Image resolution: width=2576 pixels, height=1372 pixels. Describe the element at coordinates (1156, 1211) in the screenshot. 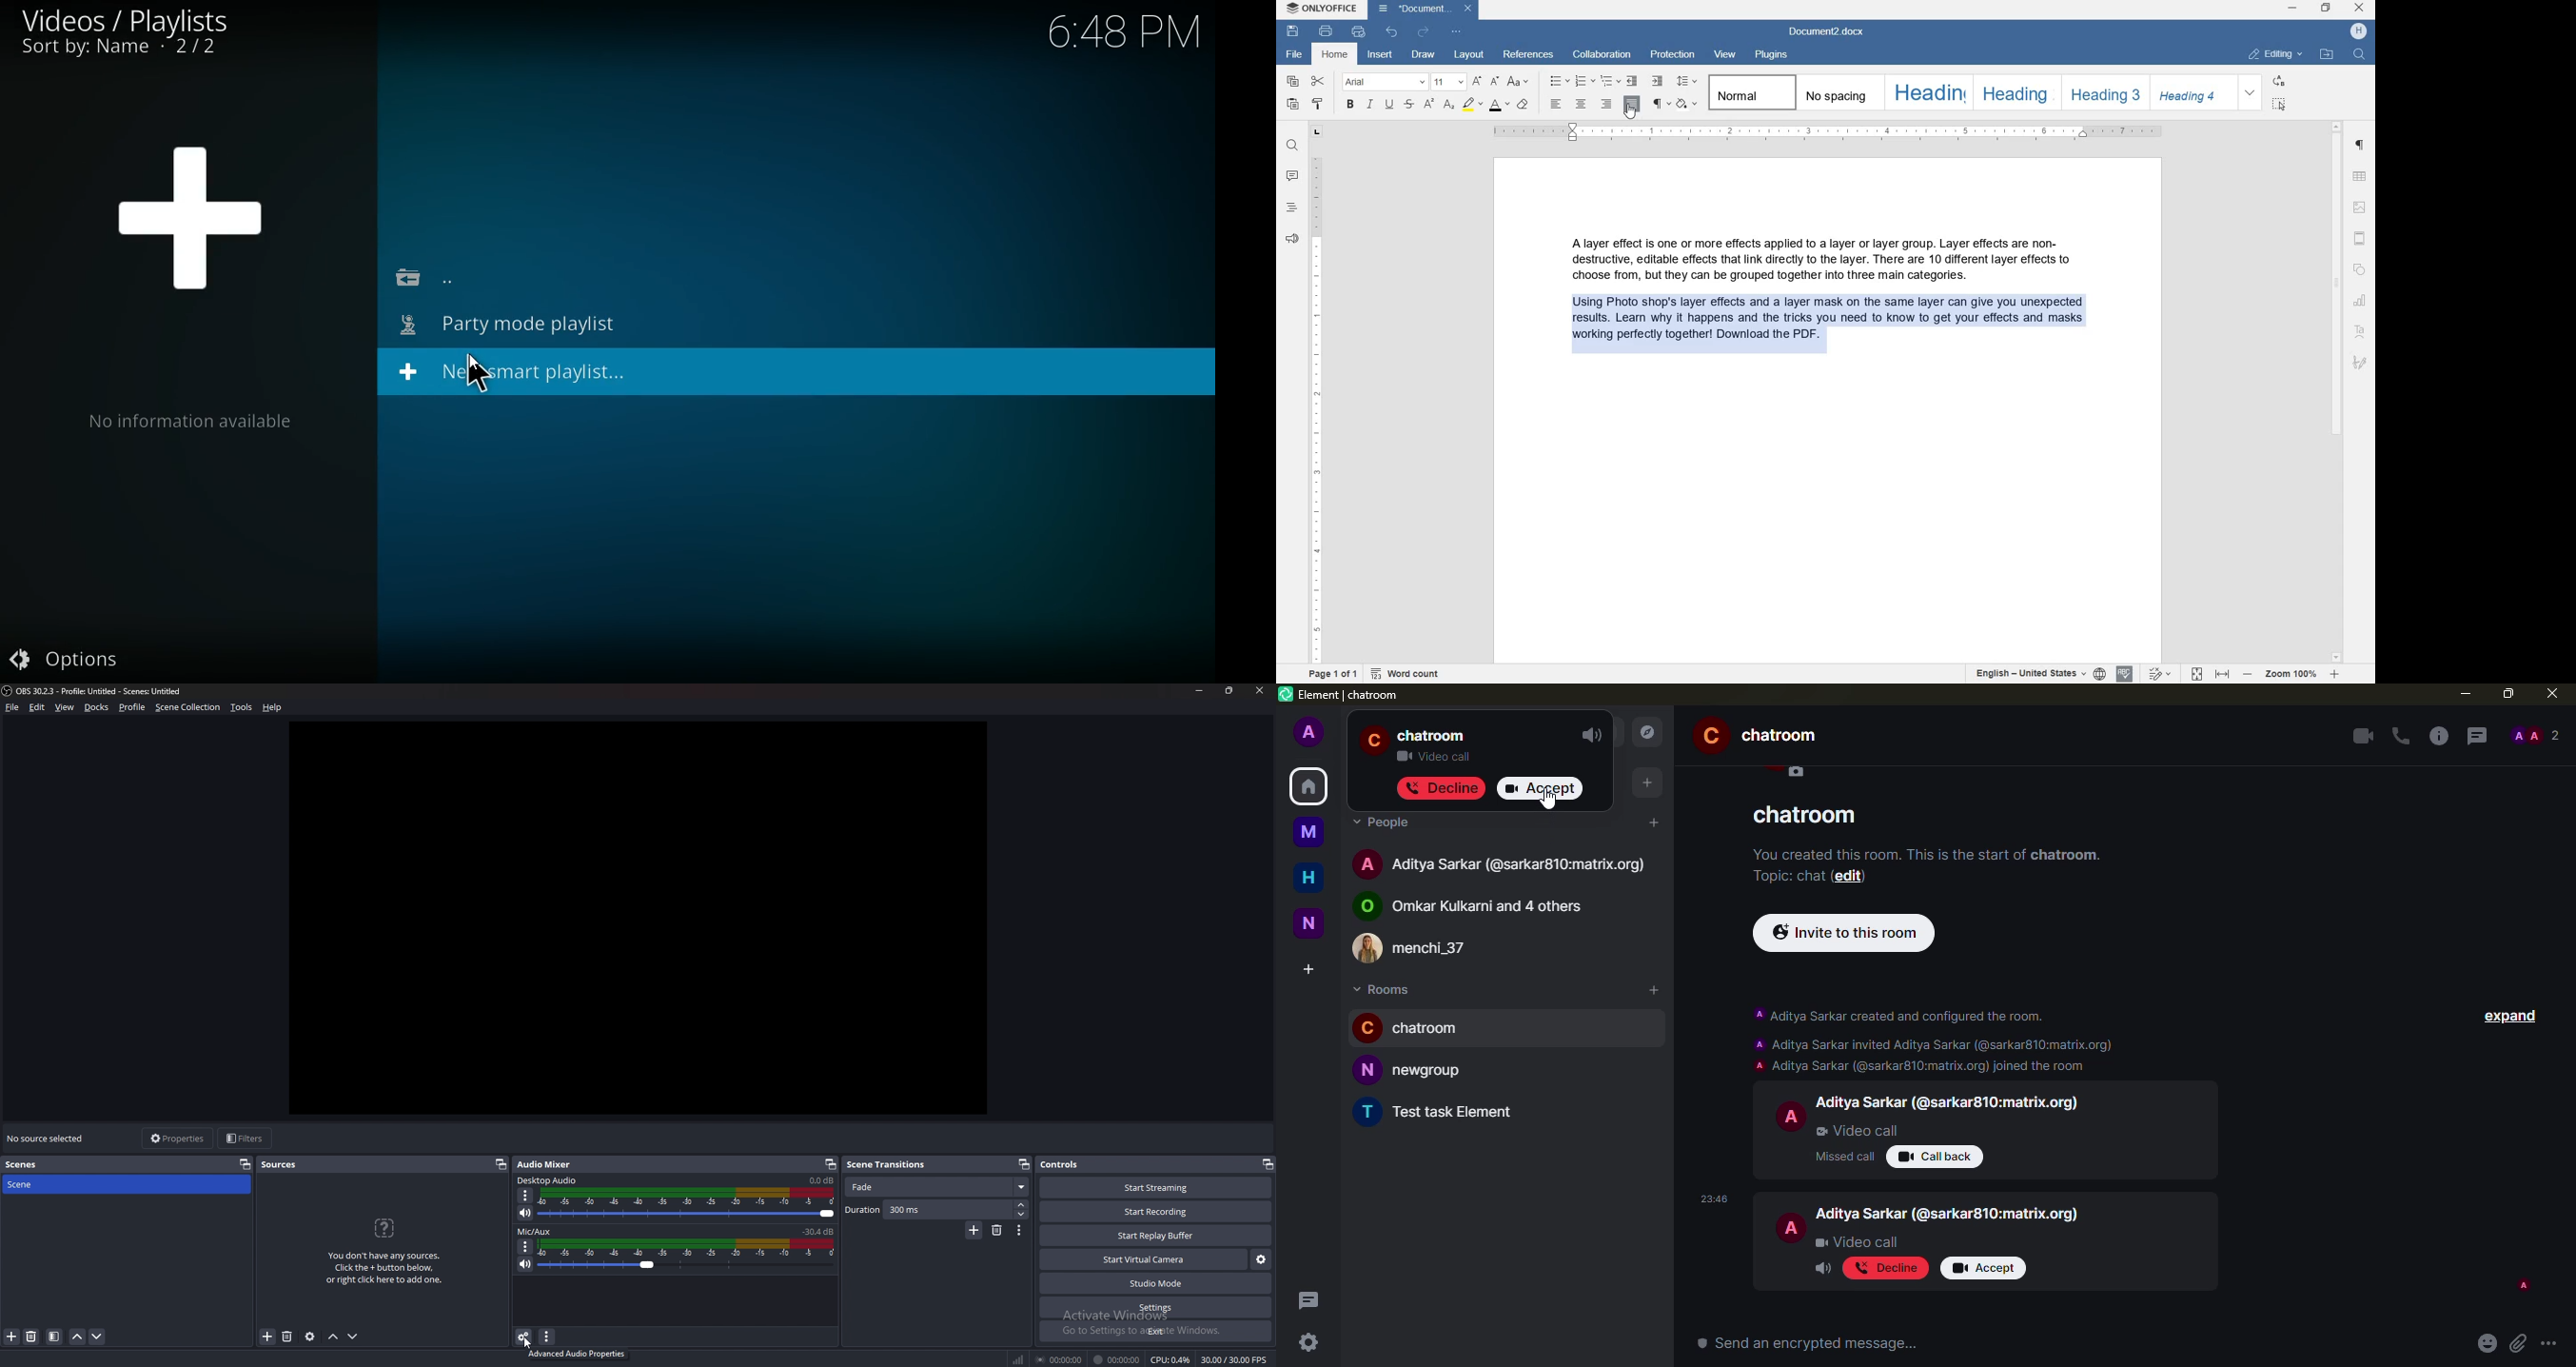

I see `start recording` at that location.